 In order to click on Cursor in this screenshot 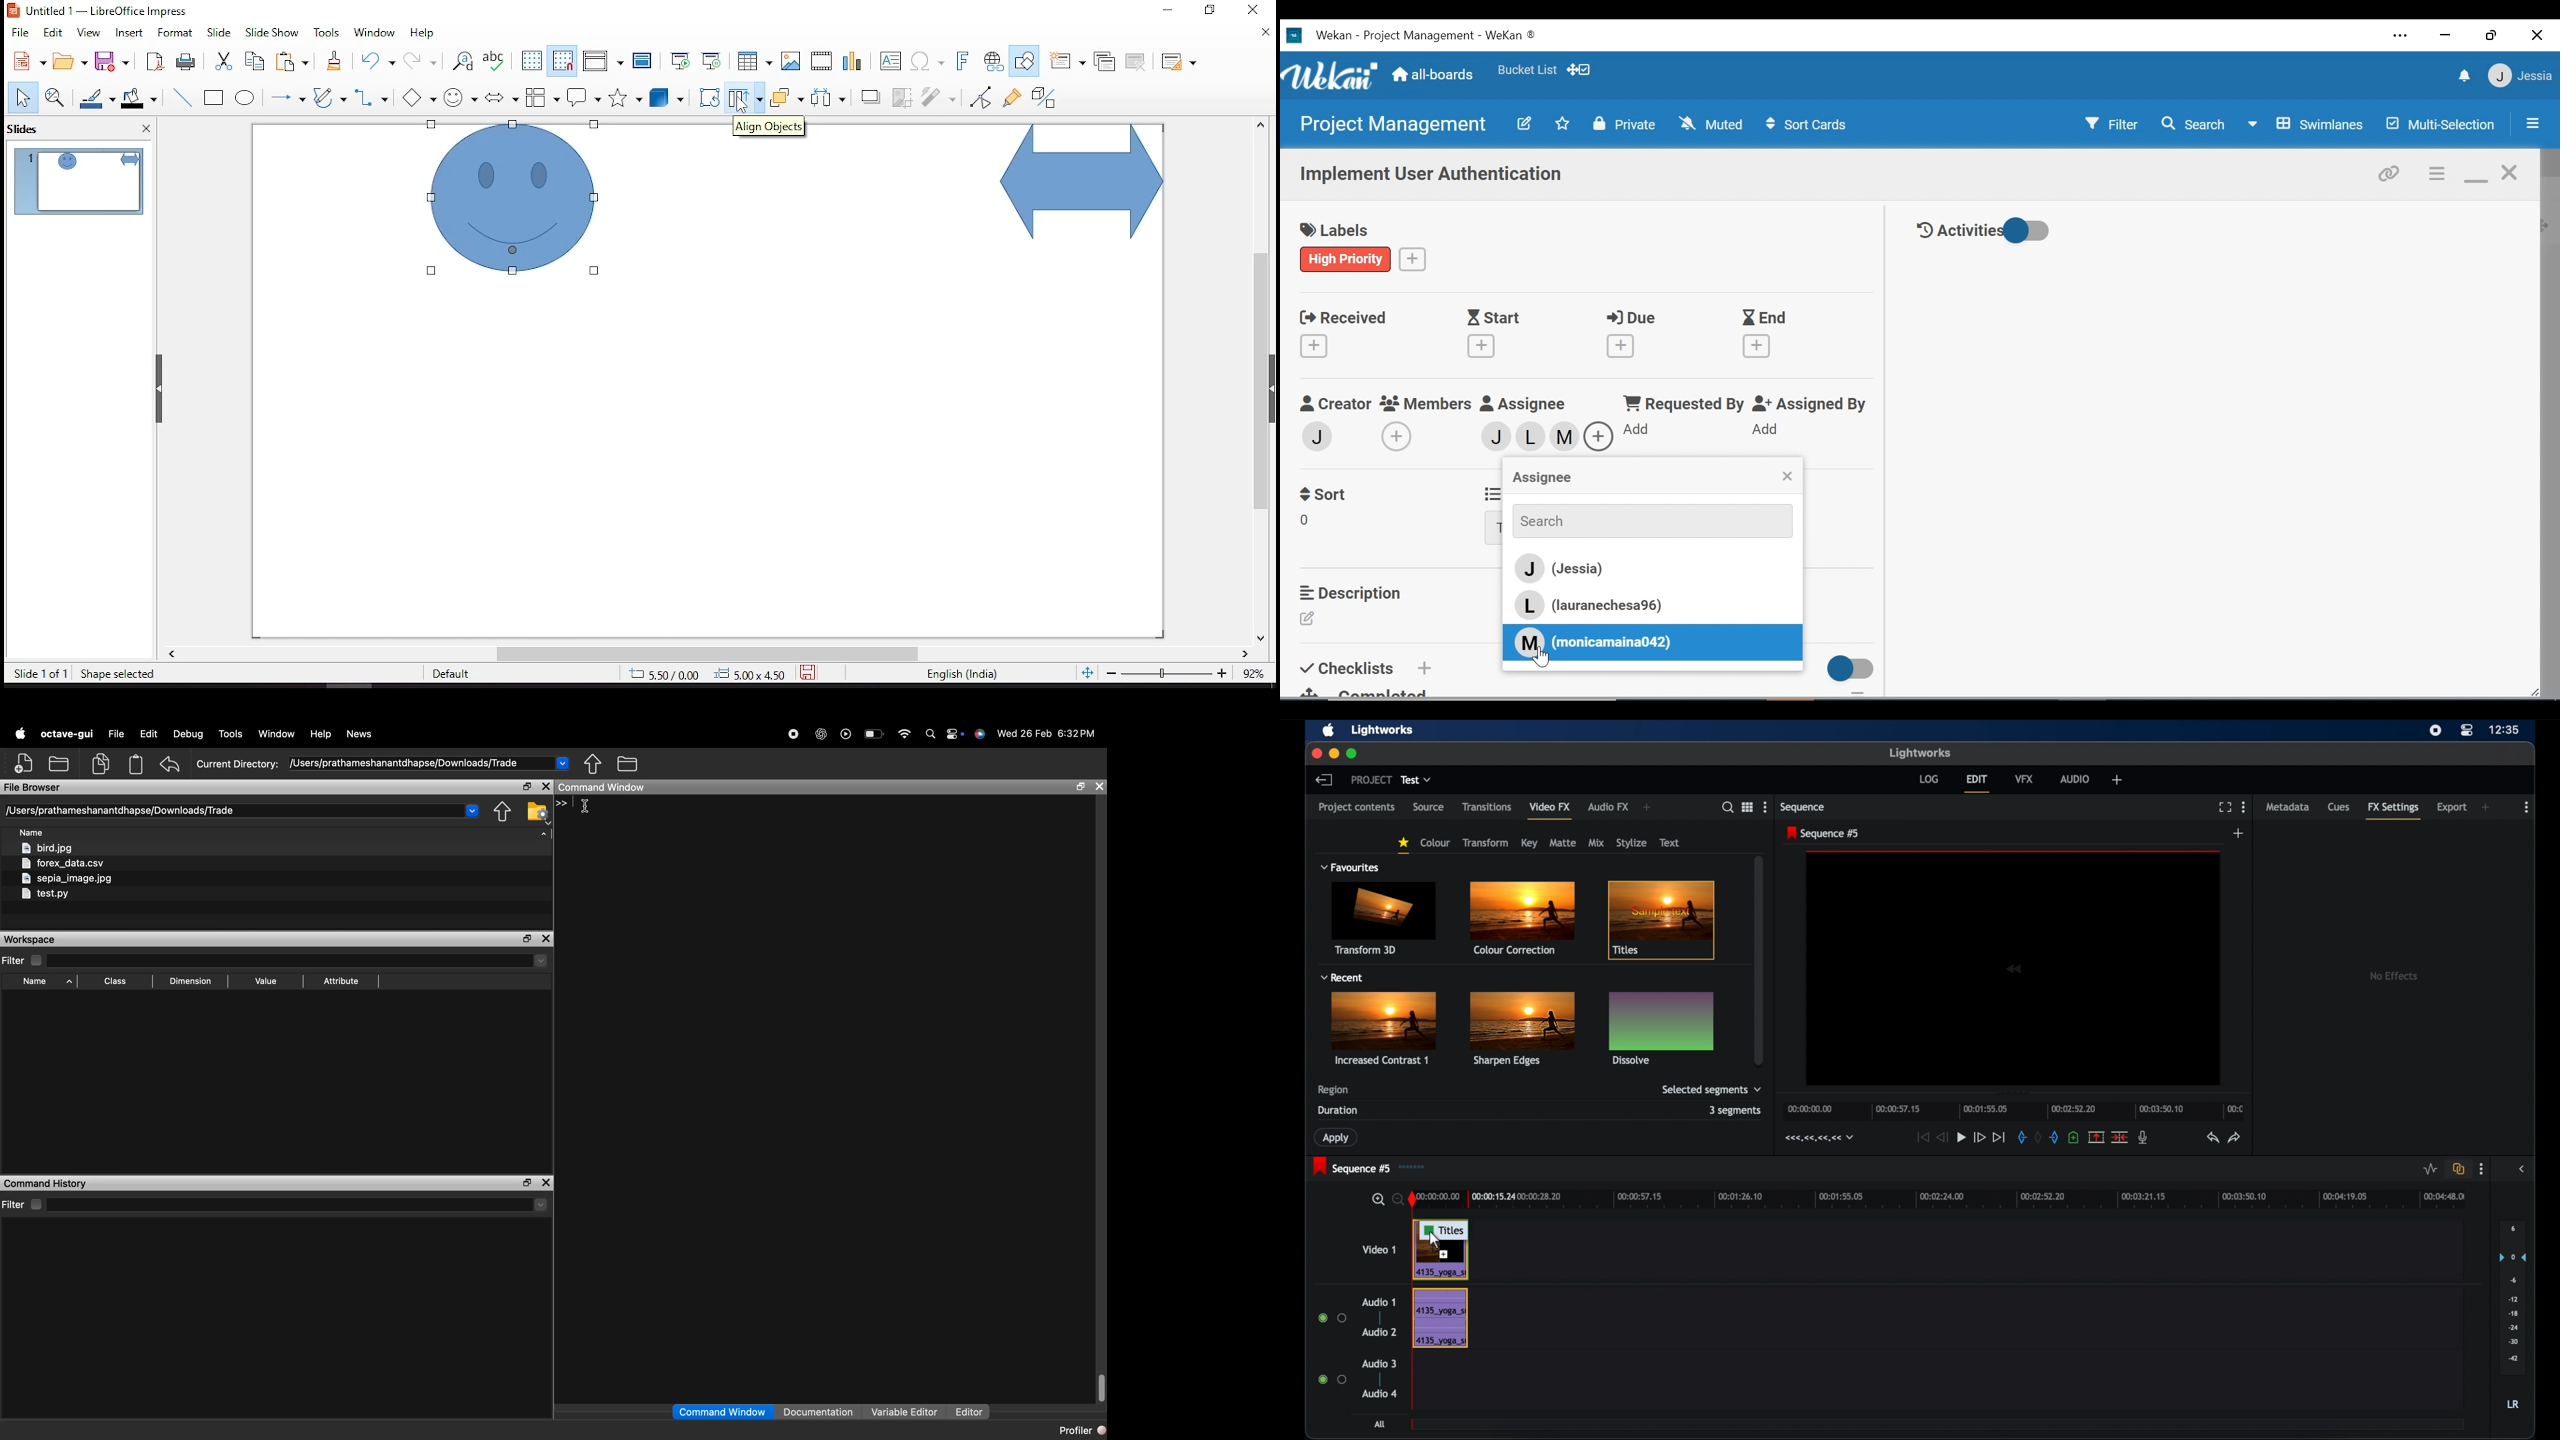, I will do `click(1546, 659)`.